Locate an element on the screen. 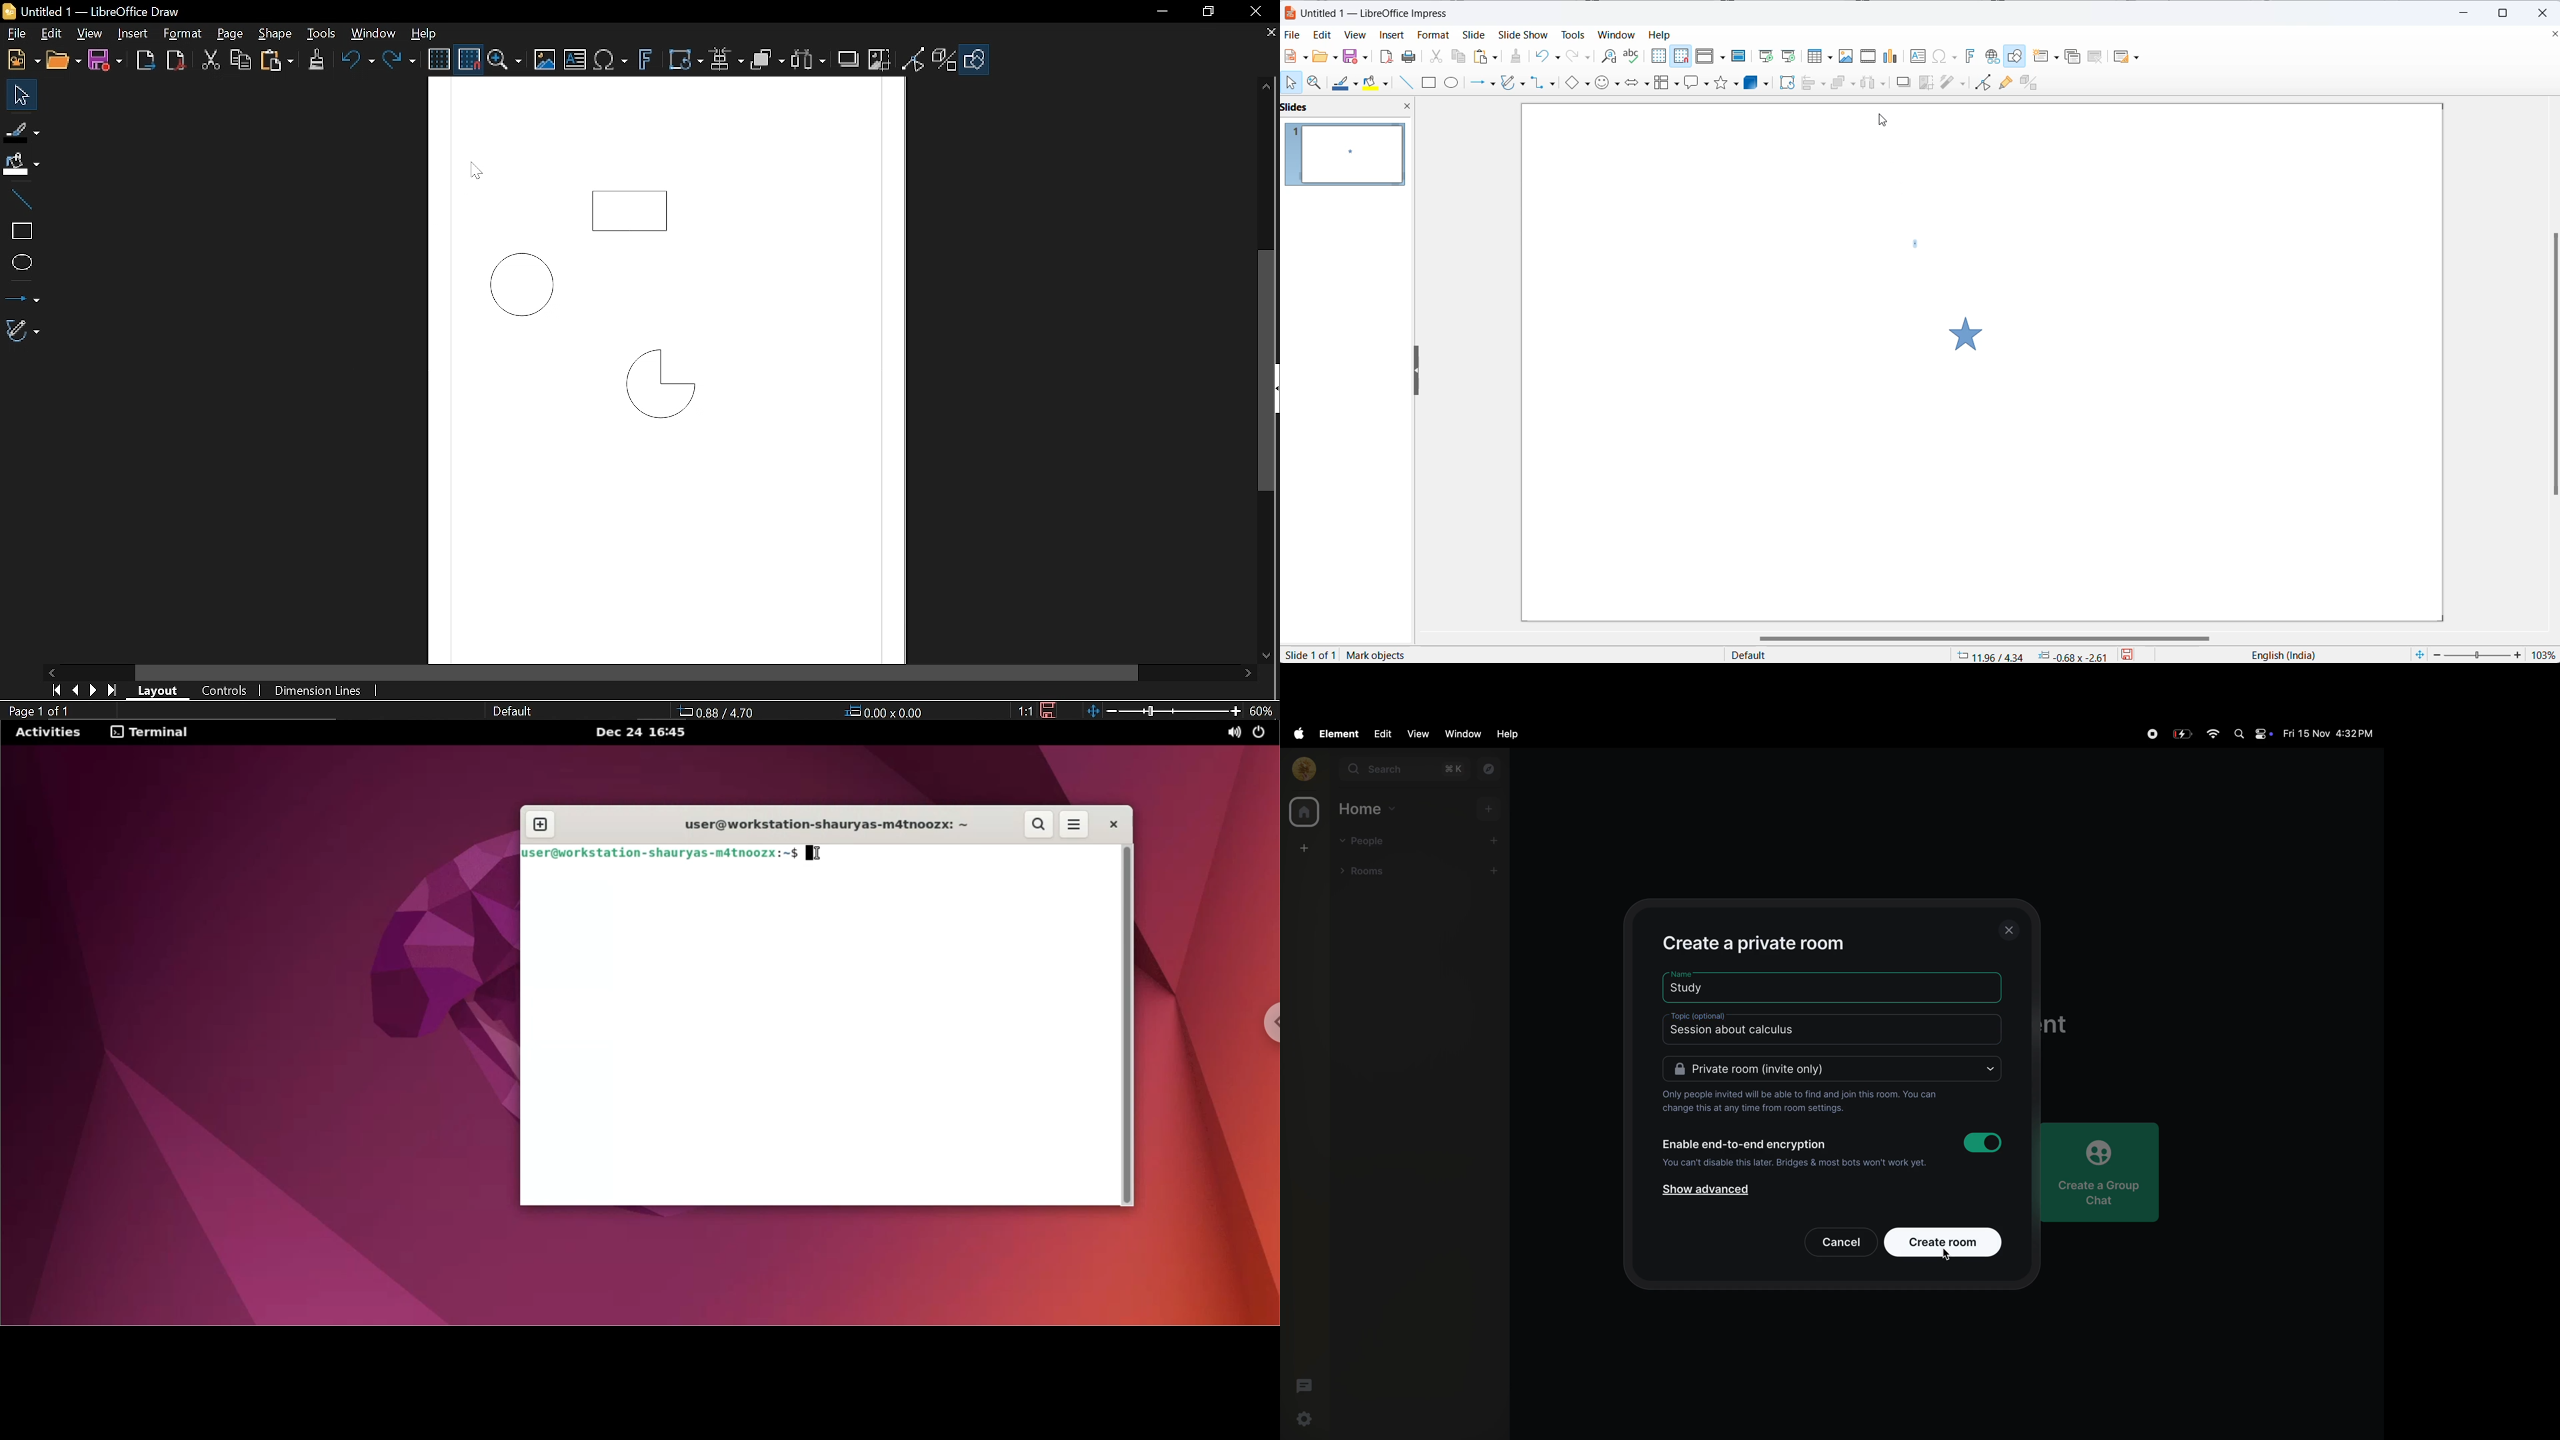 This screenshot has width=2576, height=1456. toggle on is located at coordinates (1986, 1143).